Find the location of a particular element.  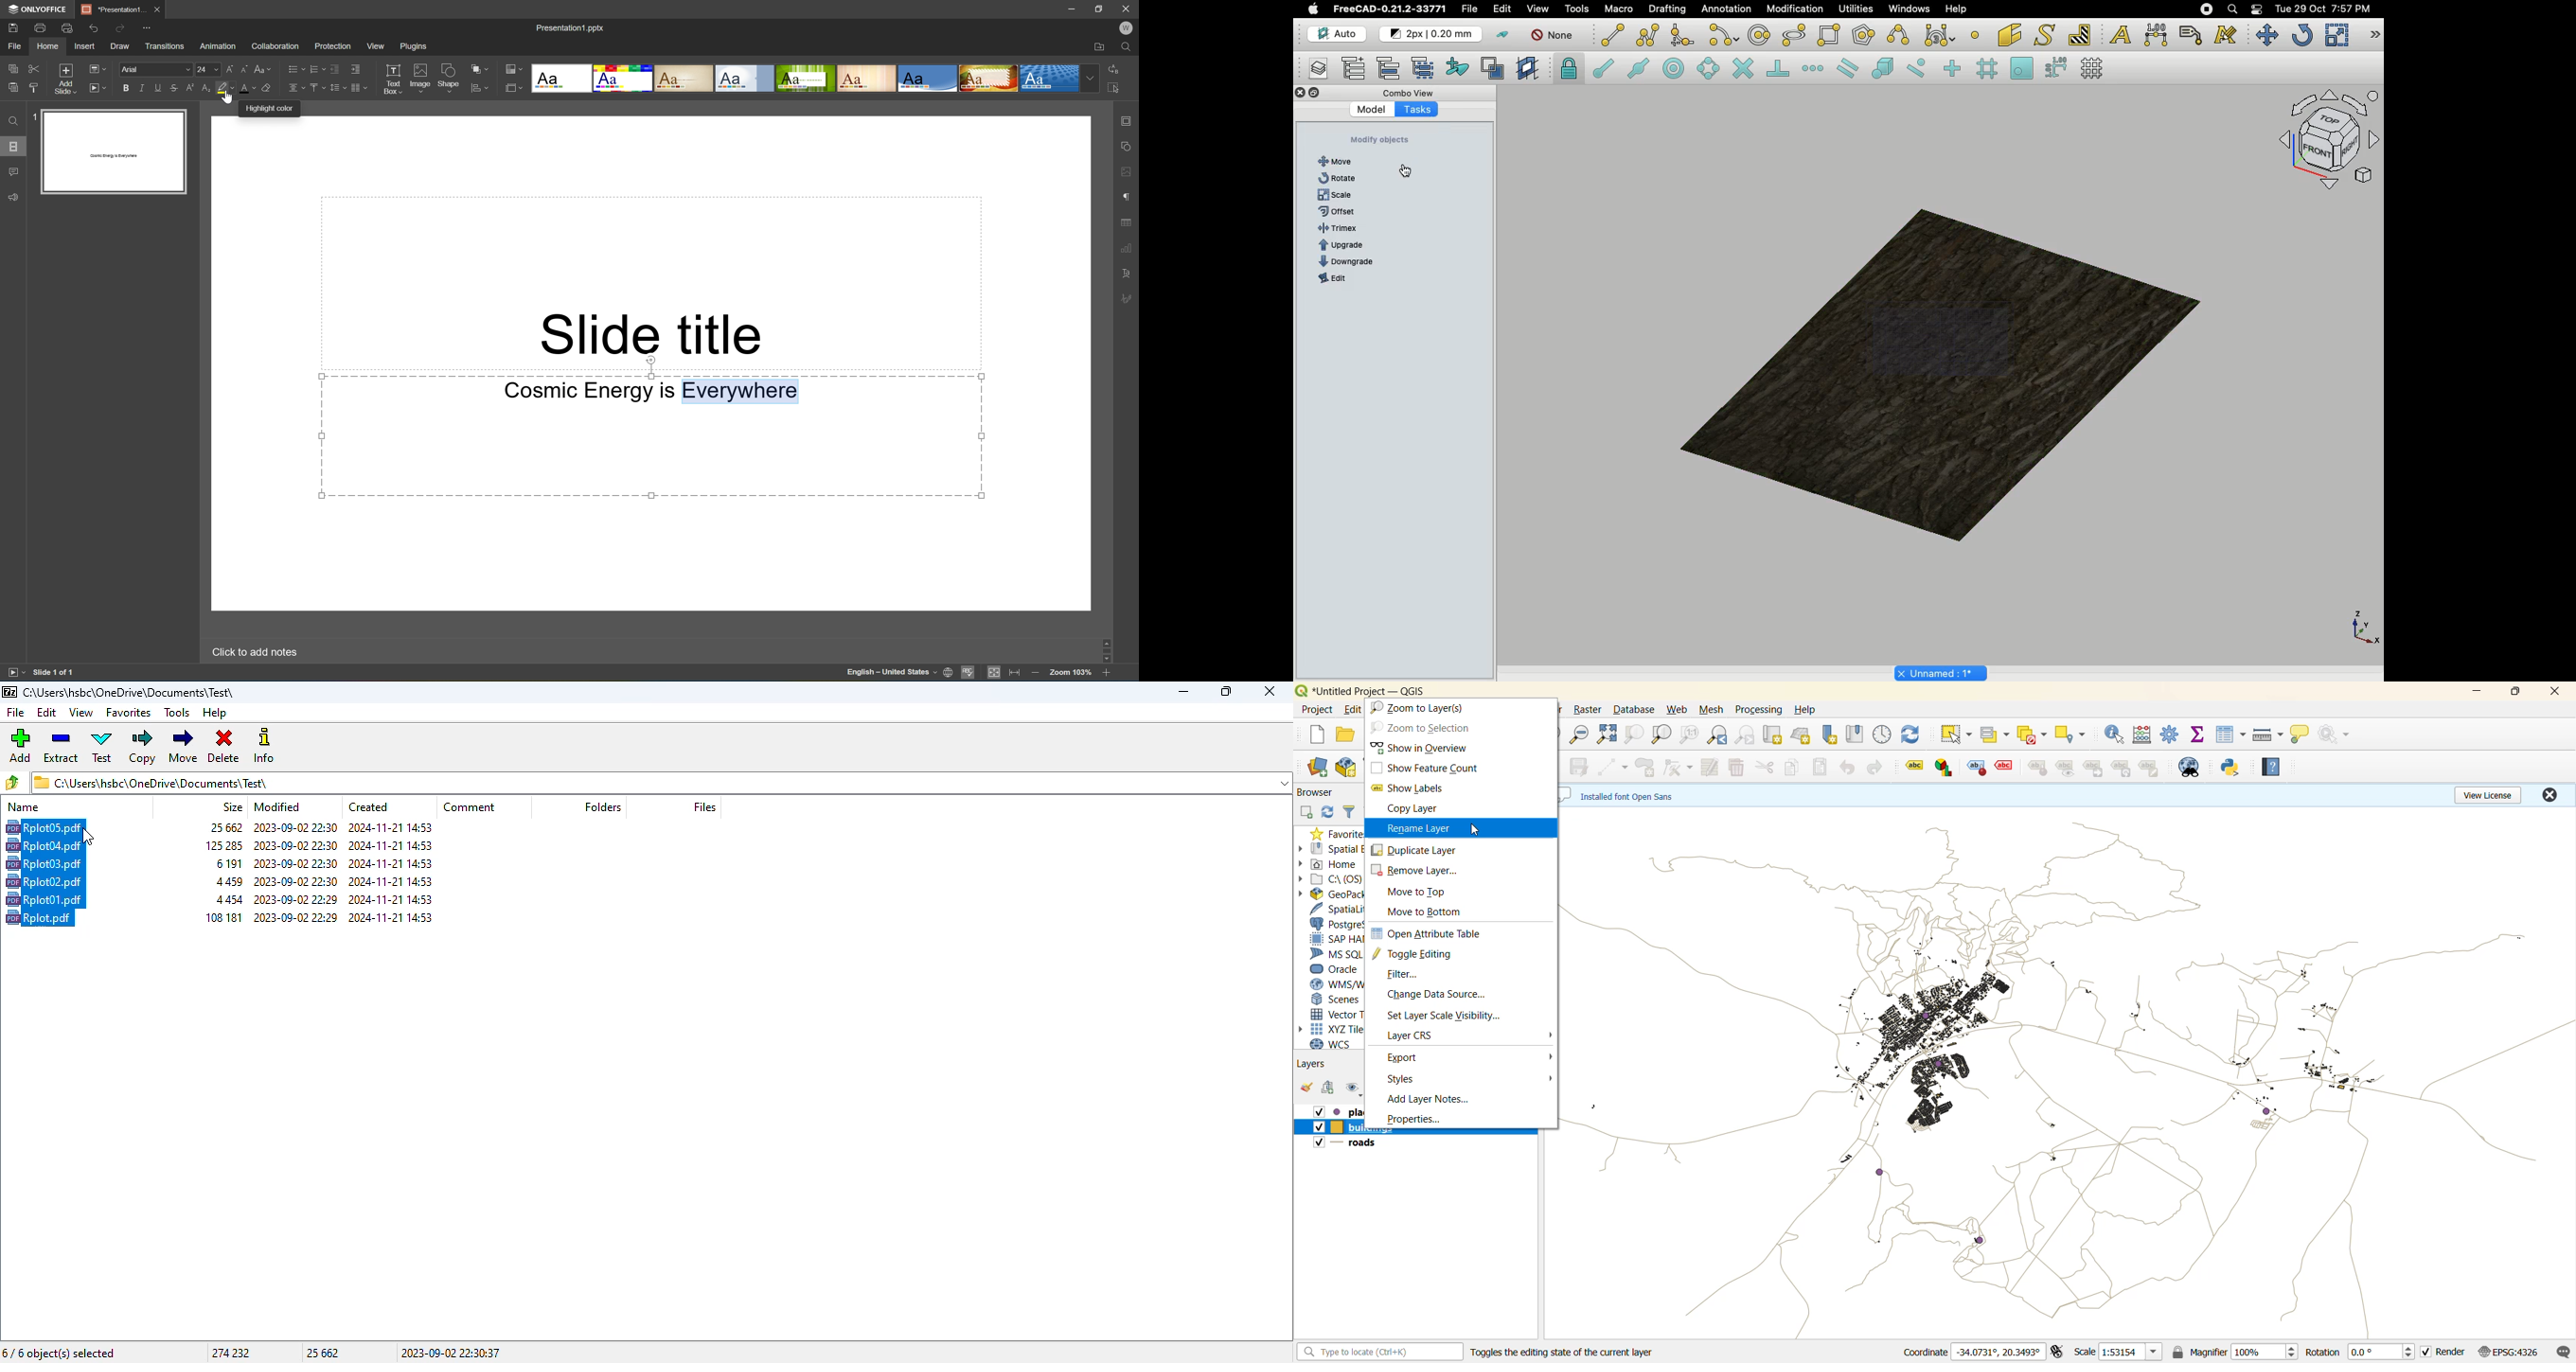

Italic is located at coordinates (140, 88).